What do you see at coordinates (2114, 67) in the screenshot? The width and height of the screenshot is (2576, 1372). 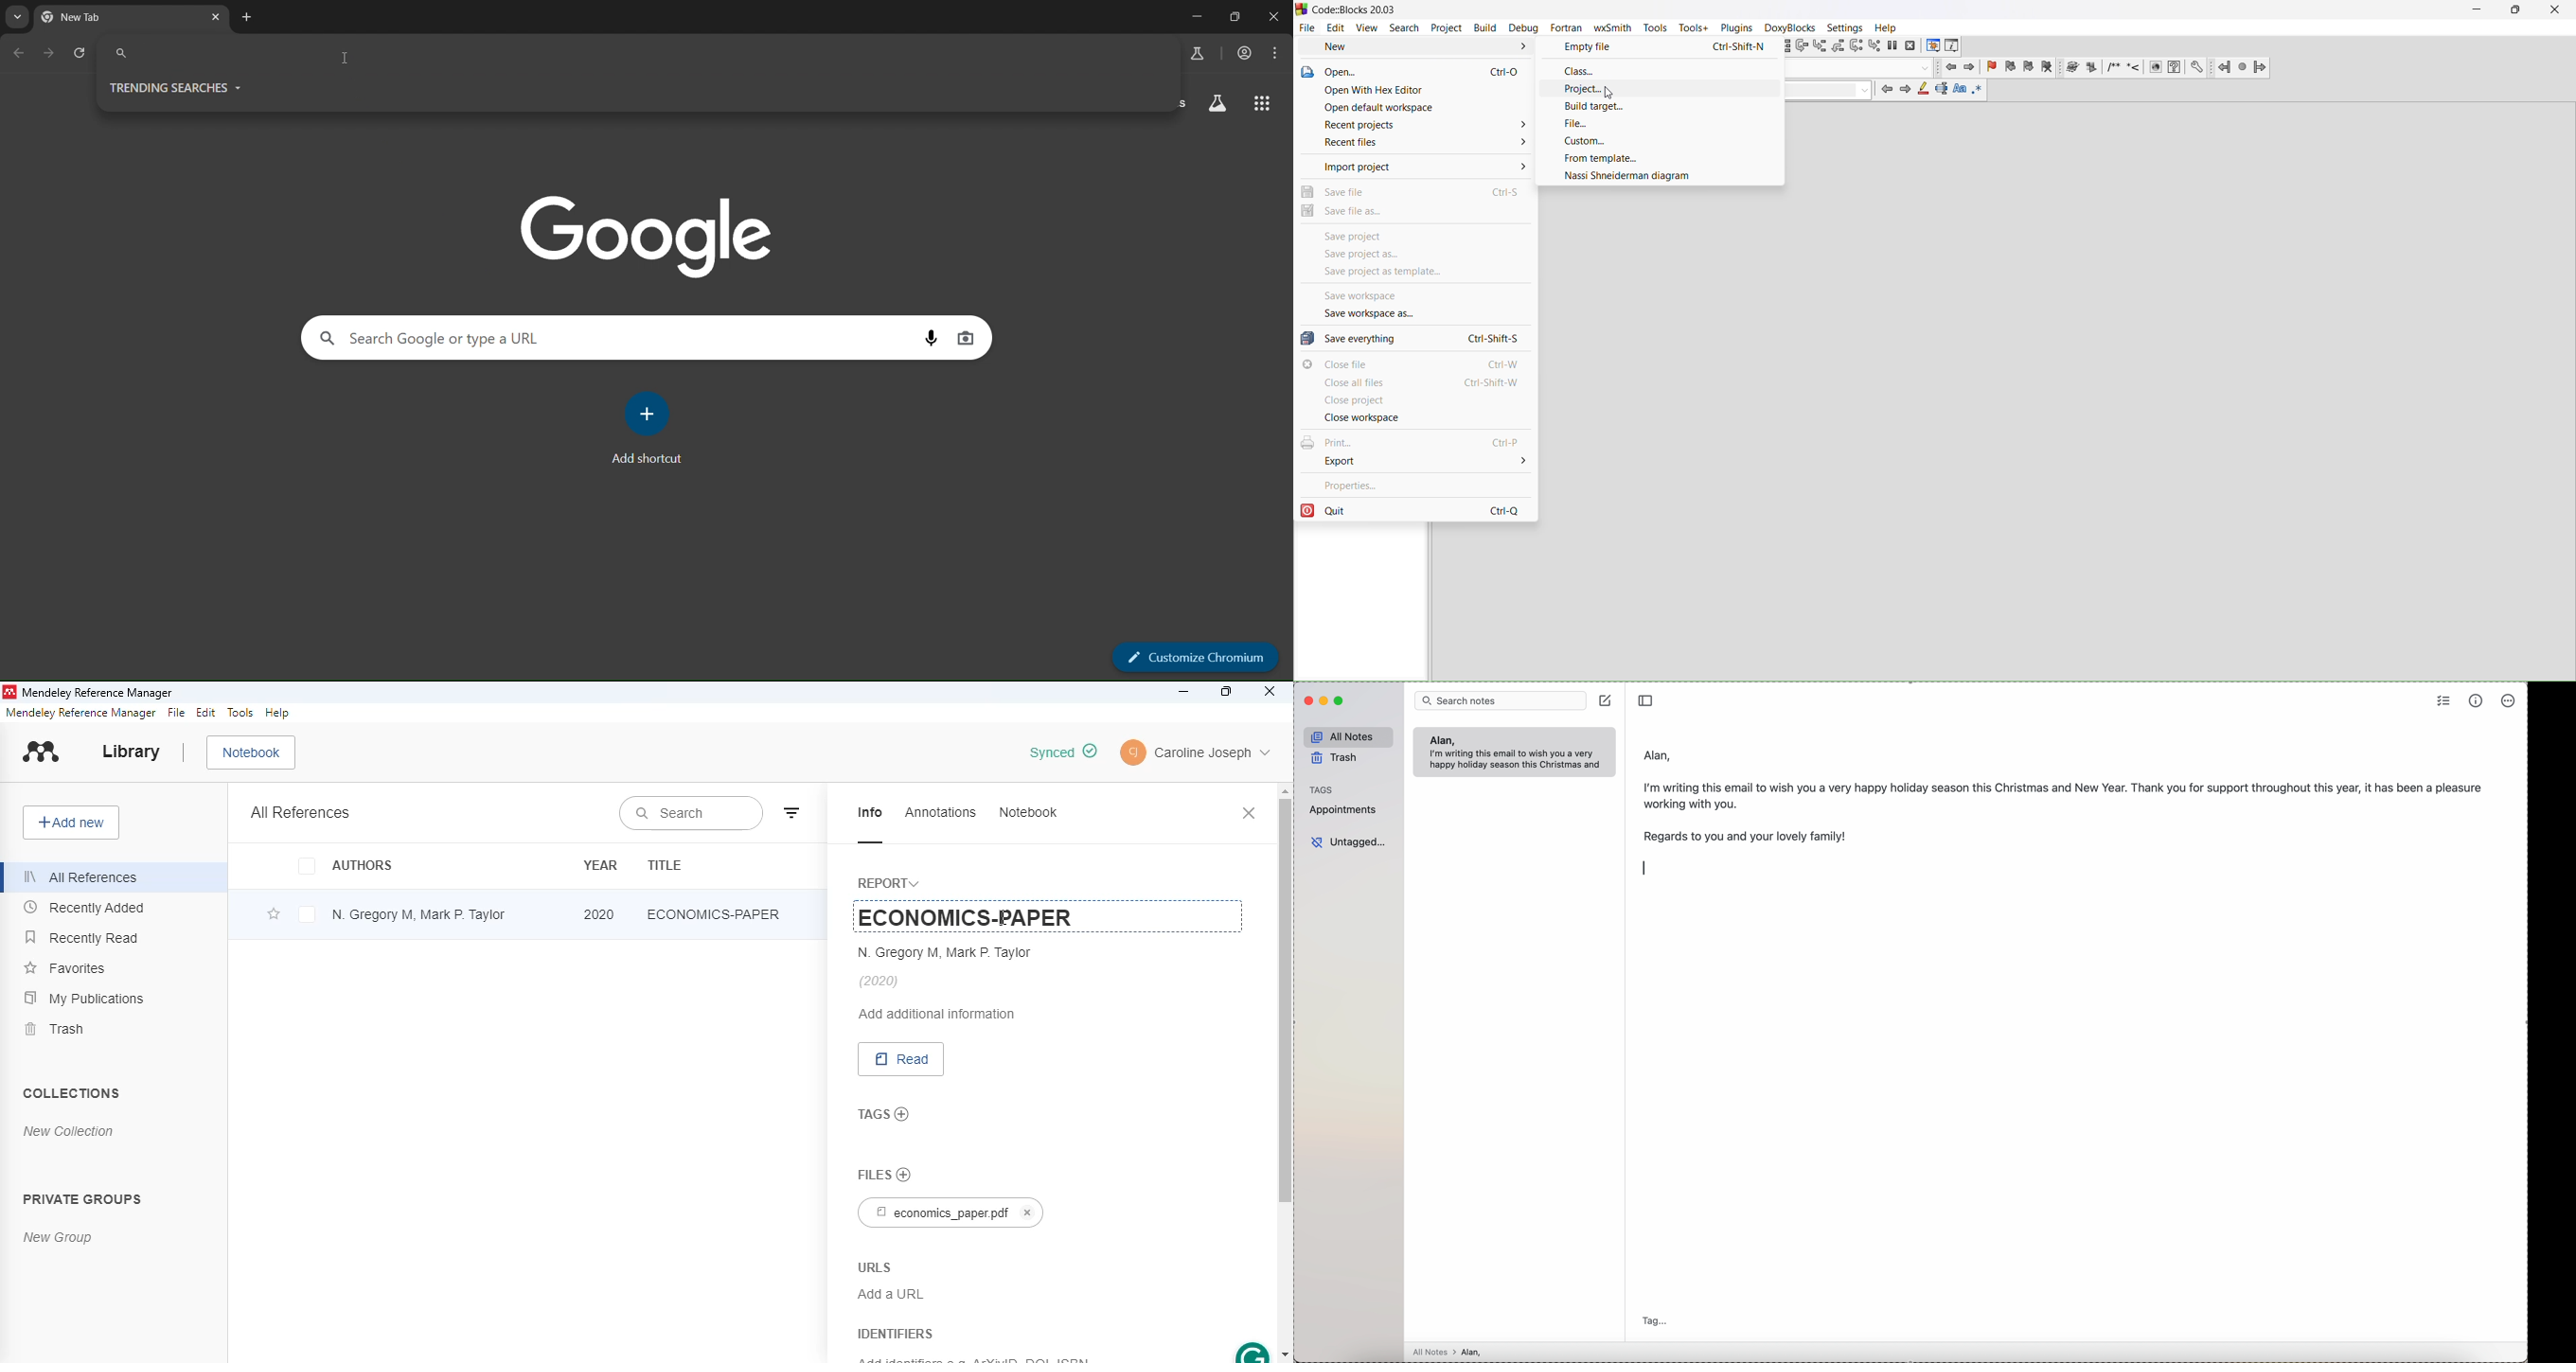 I see `Insert comment block` at bounding box center [2114, 67].